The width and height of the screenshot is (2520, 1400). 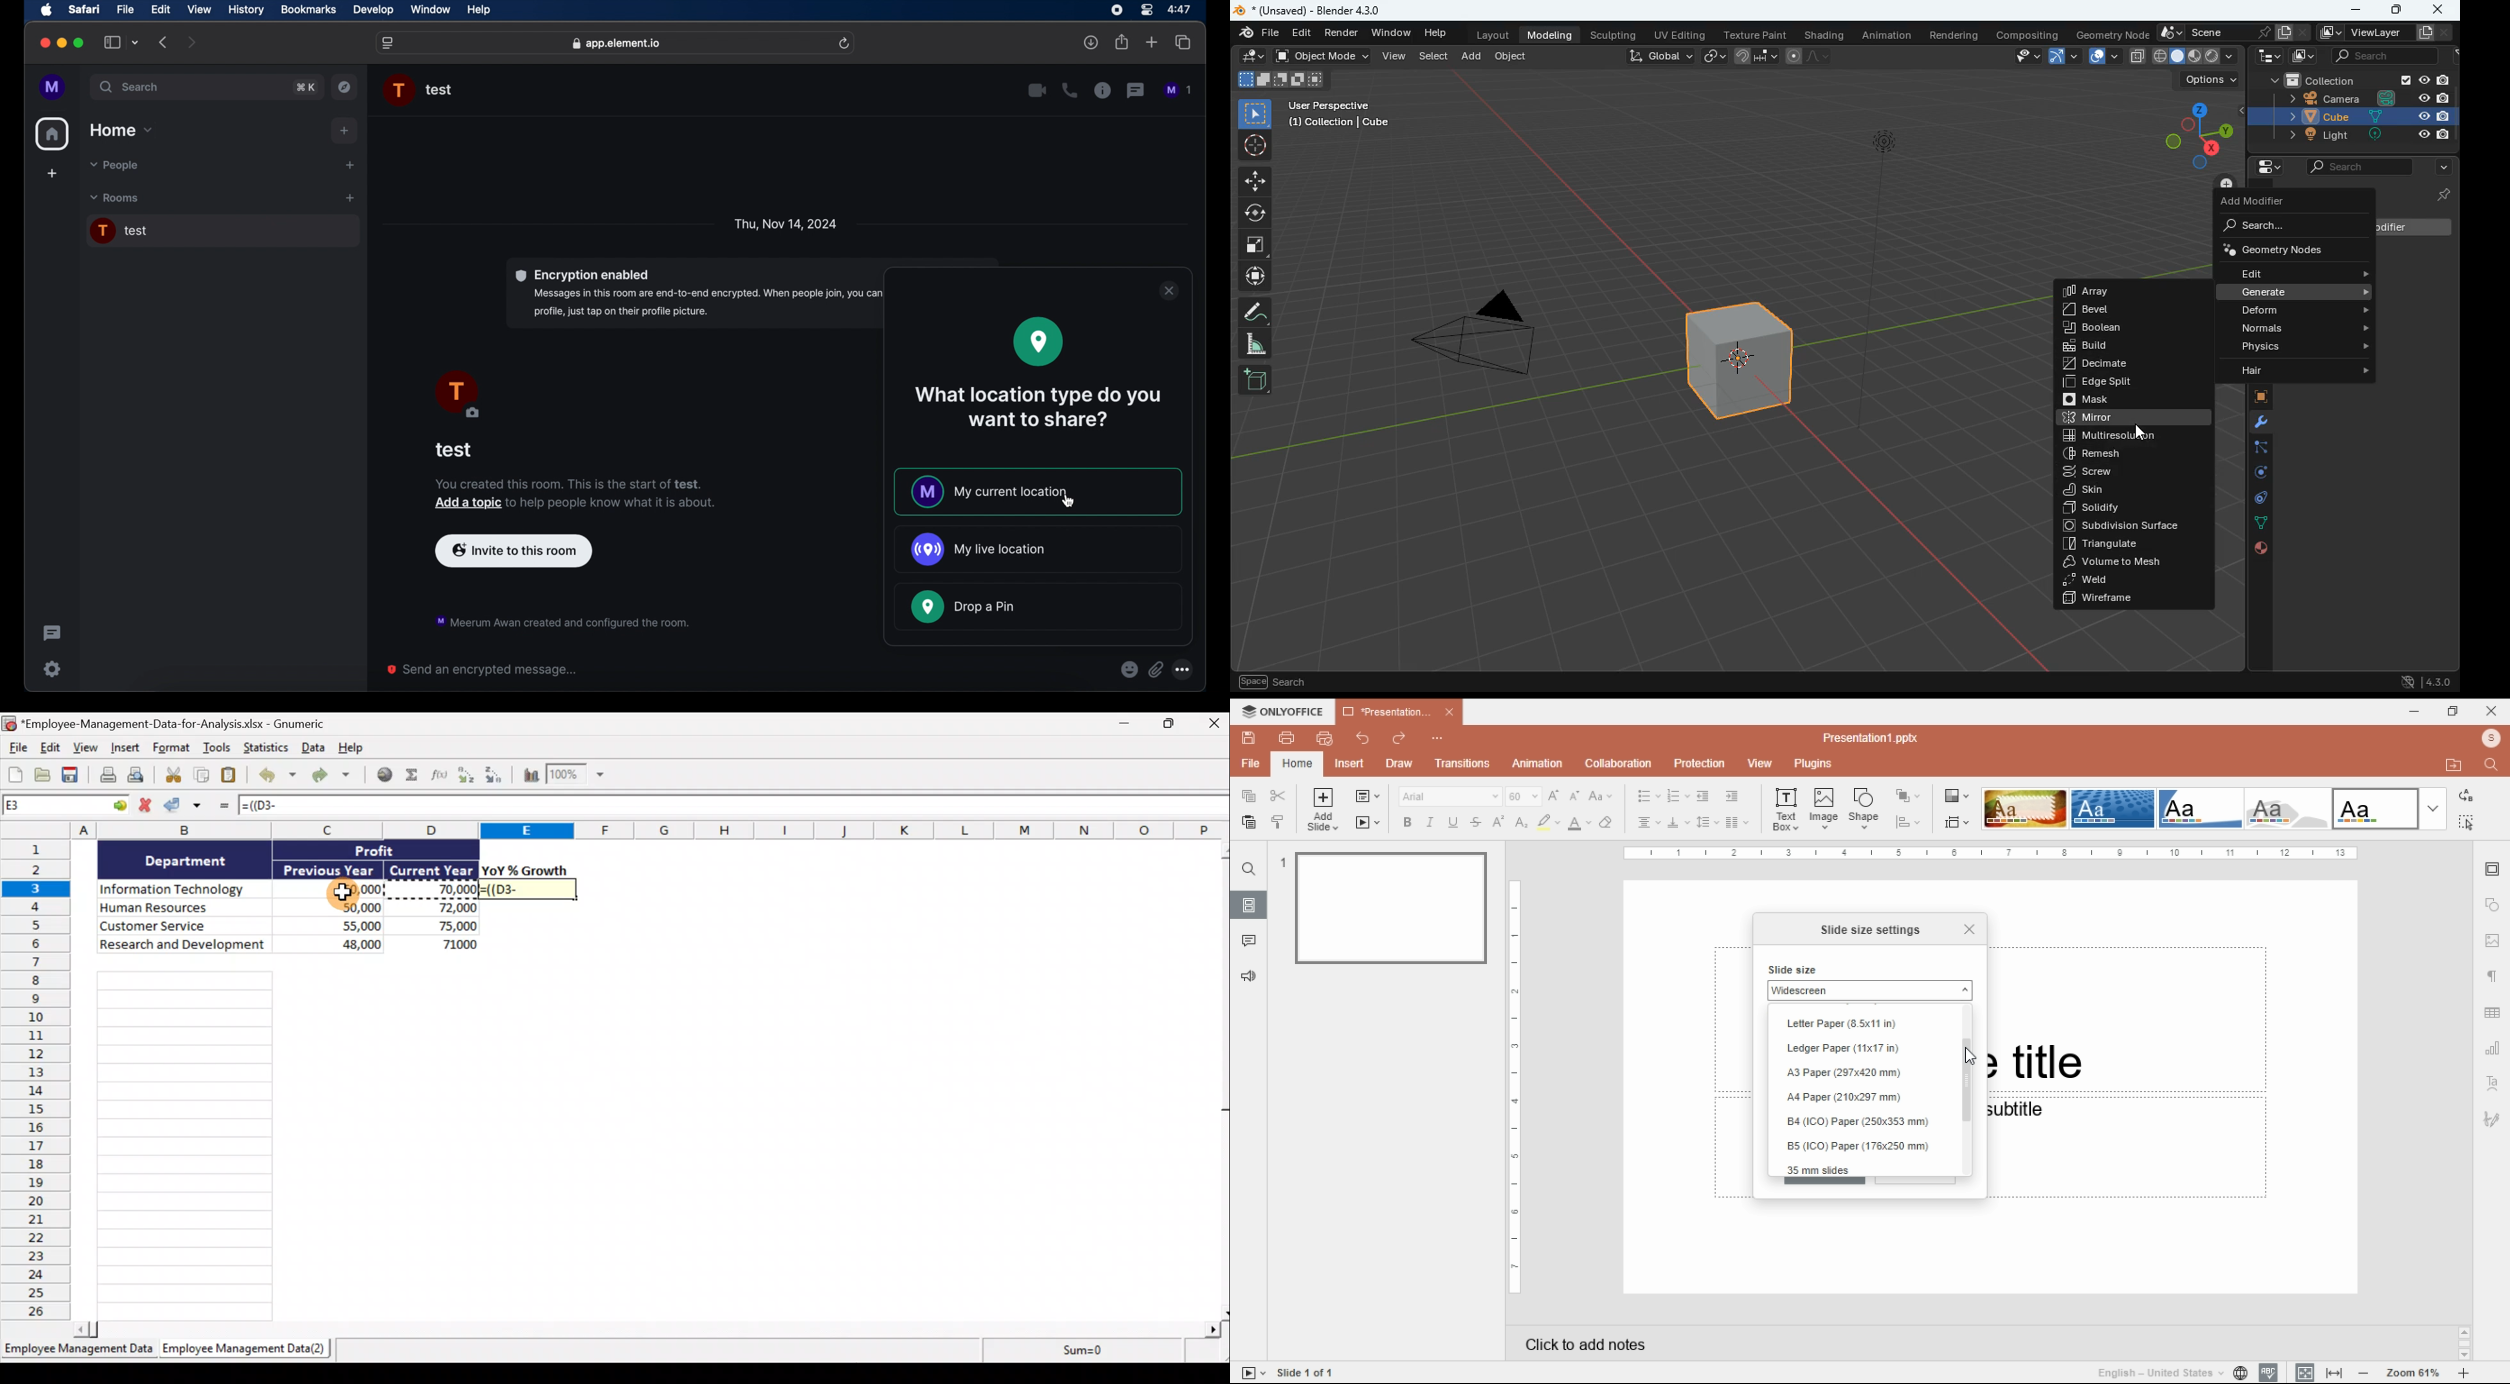 What do you see at coordinates (2253, 523) in the screenshot?
I see `lines` at bounding box center [2253, 523].